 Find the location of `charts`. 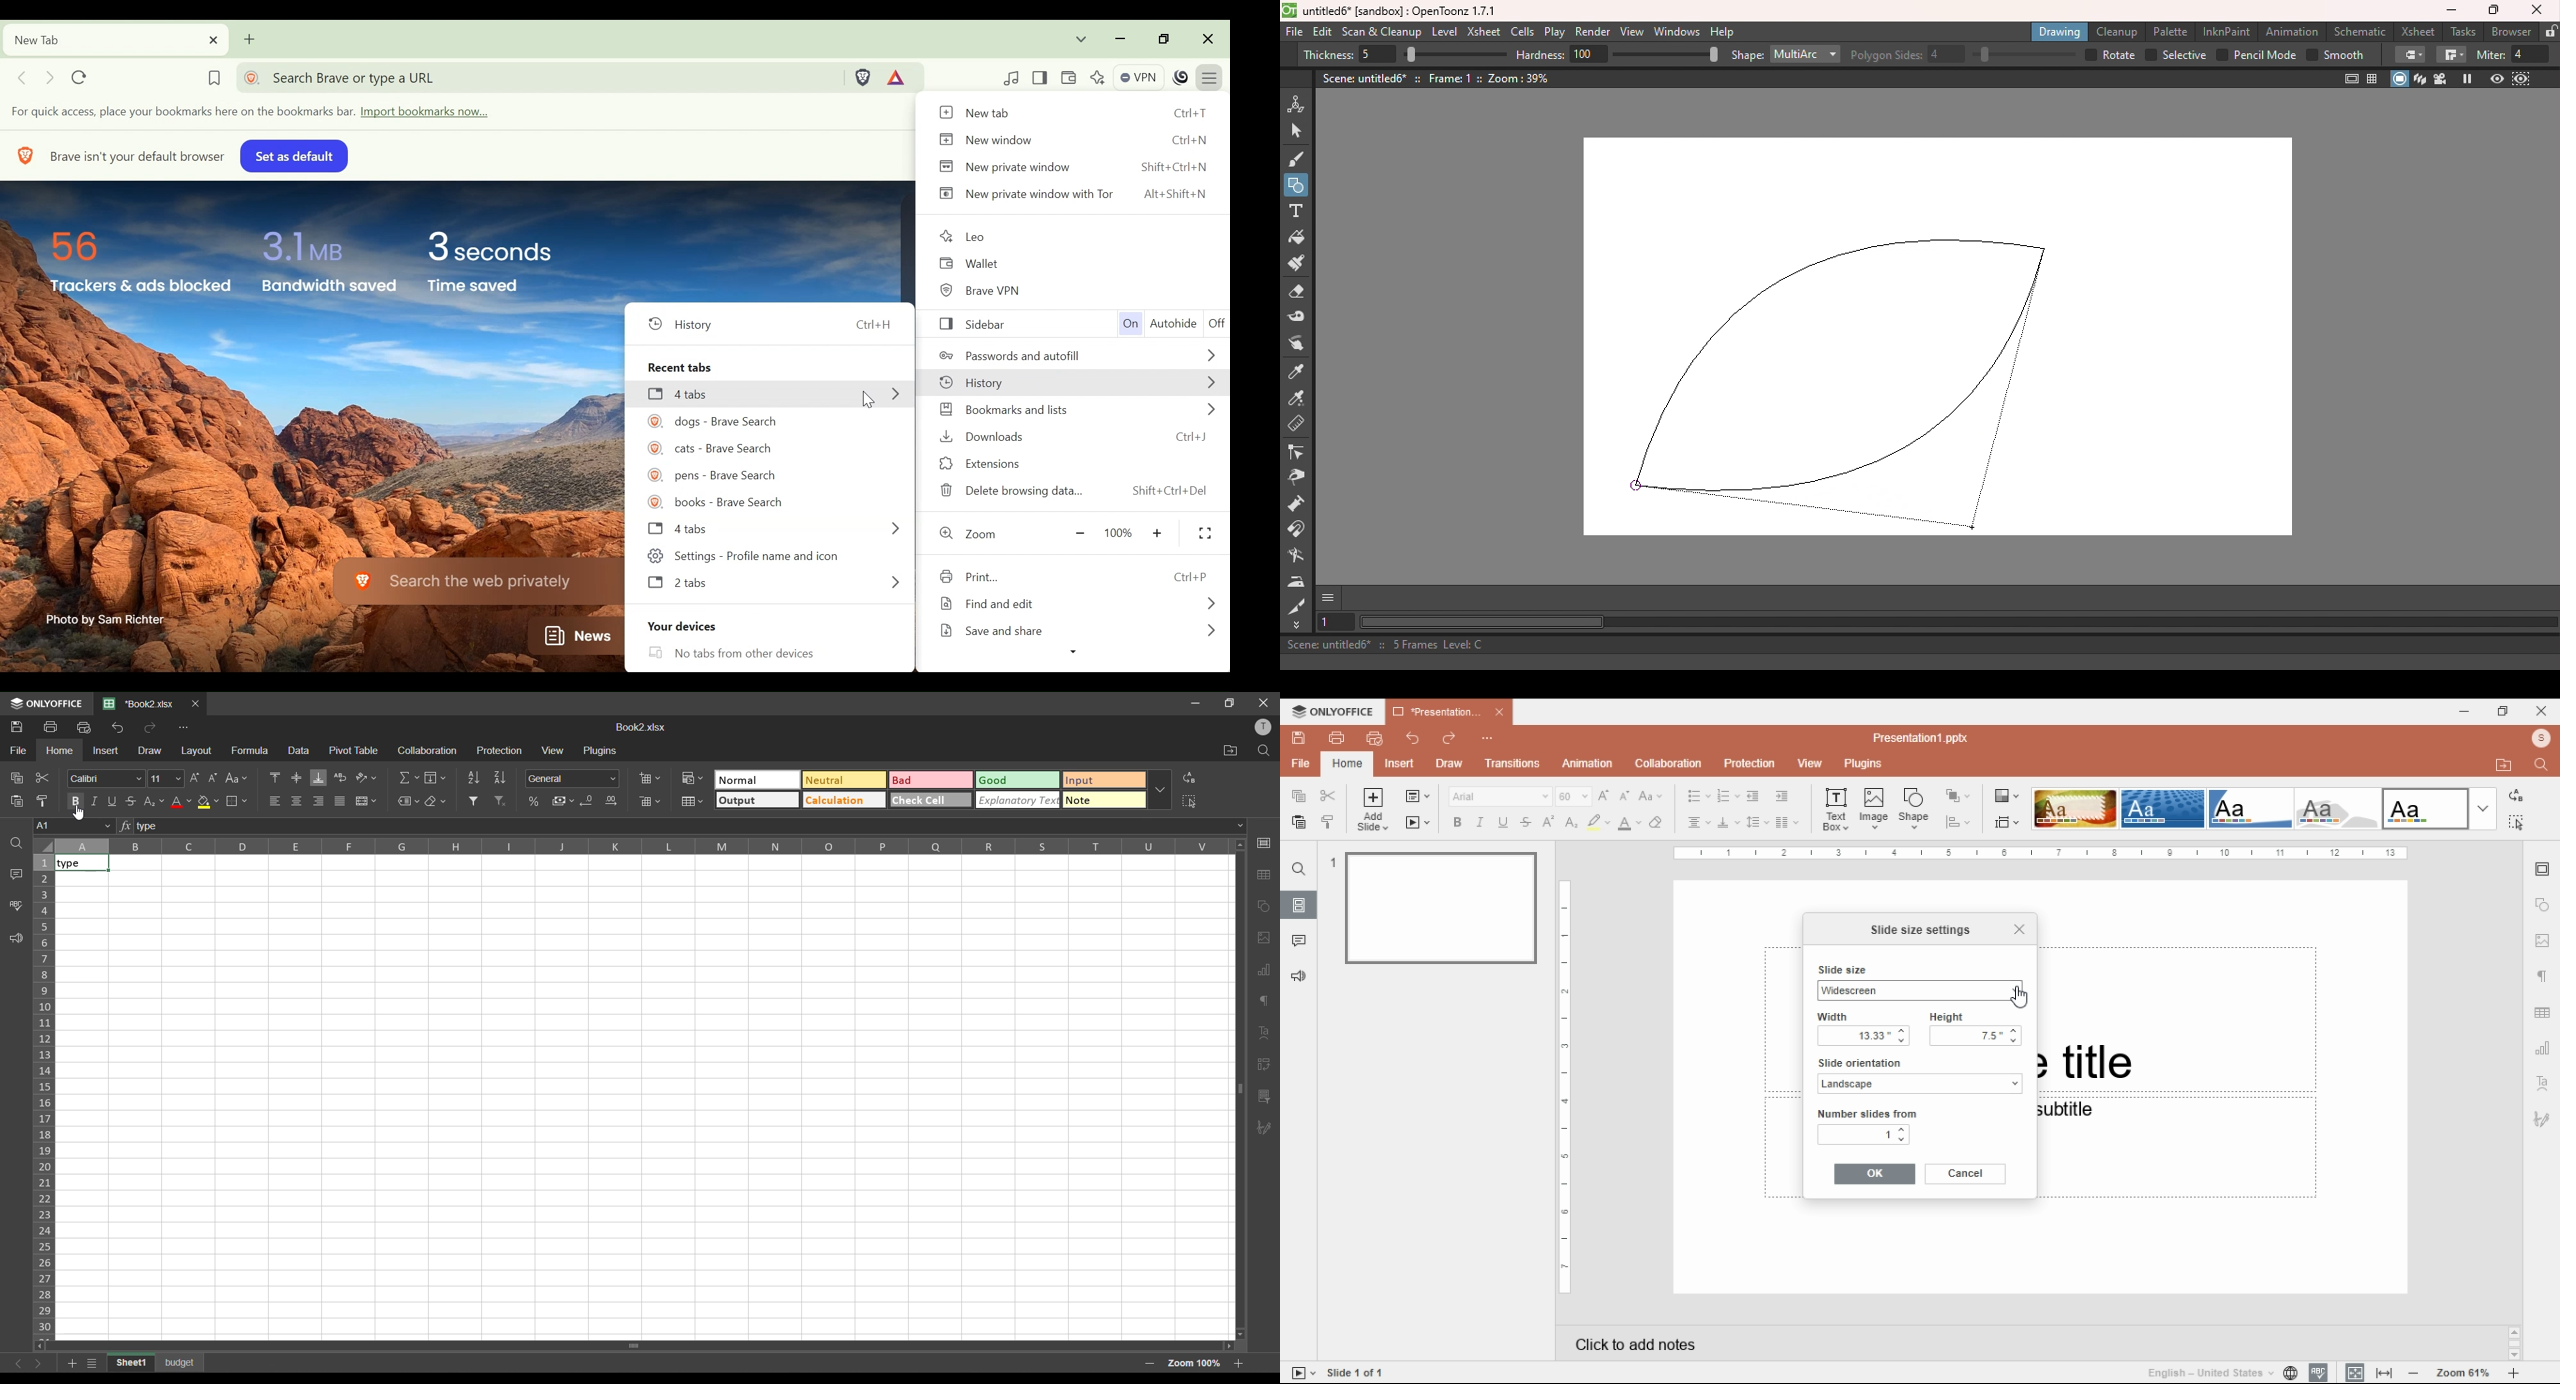

charts is located at coordinates (1265, 970).